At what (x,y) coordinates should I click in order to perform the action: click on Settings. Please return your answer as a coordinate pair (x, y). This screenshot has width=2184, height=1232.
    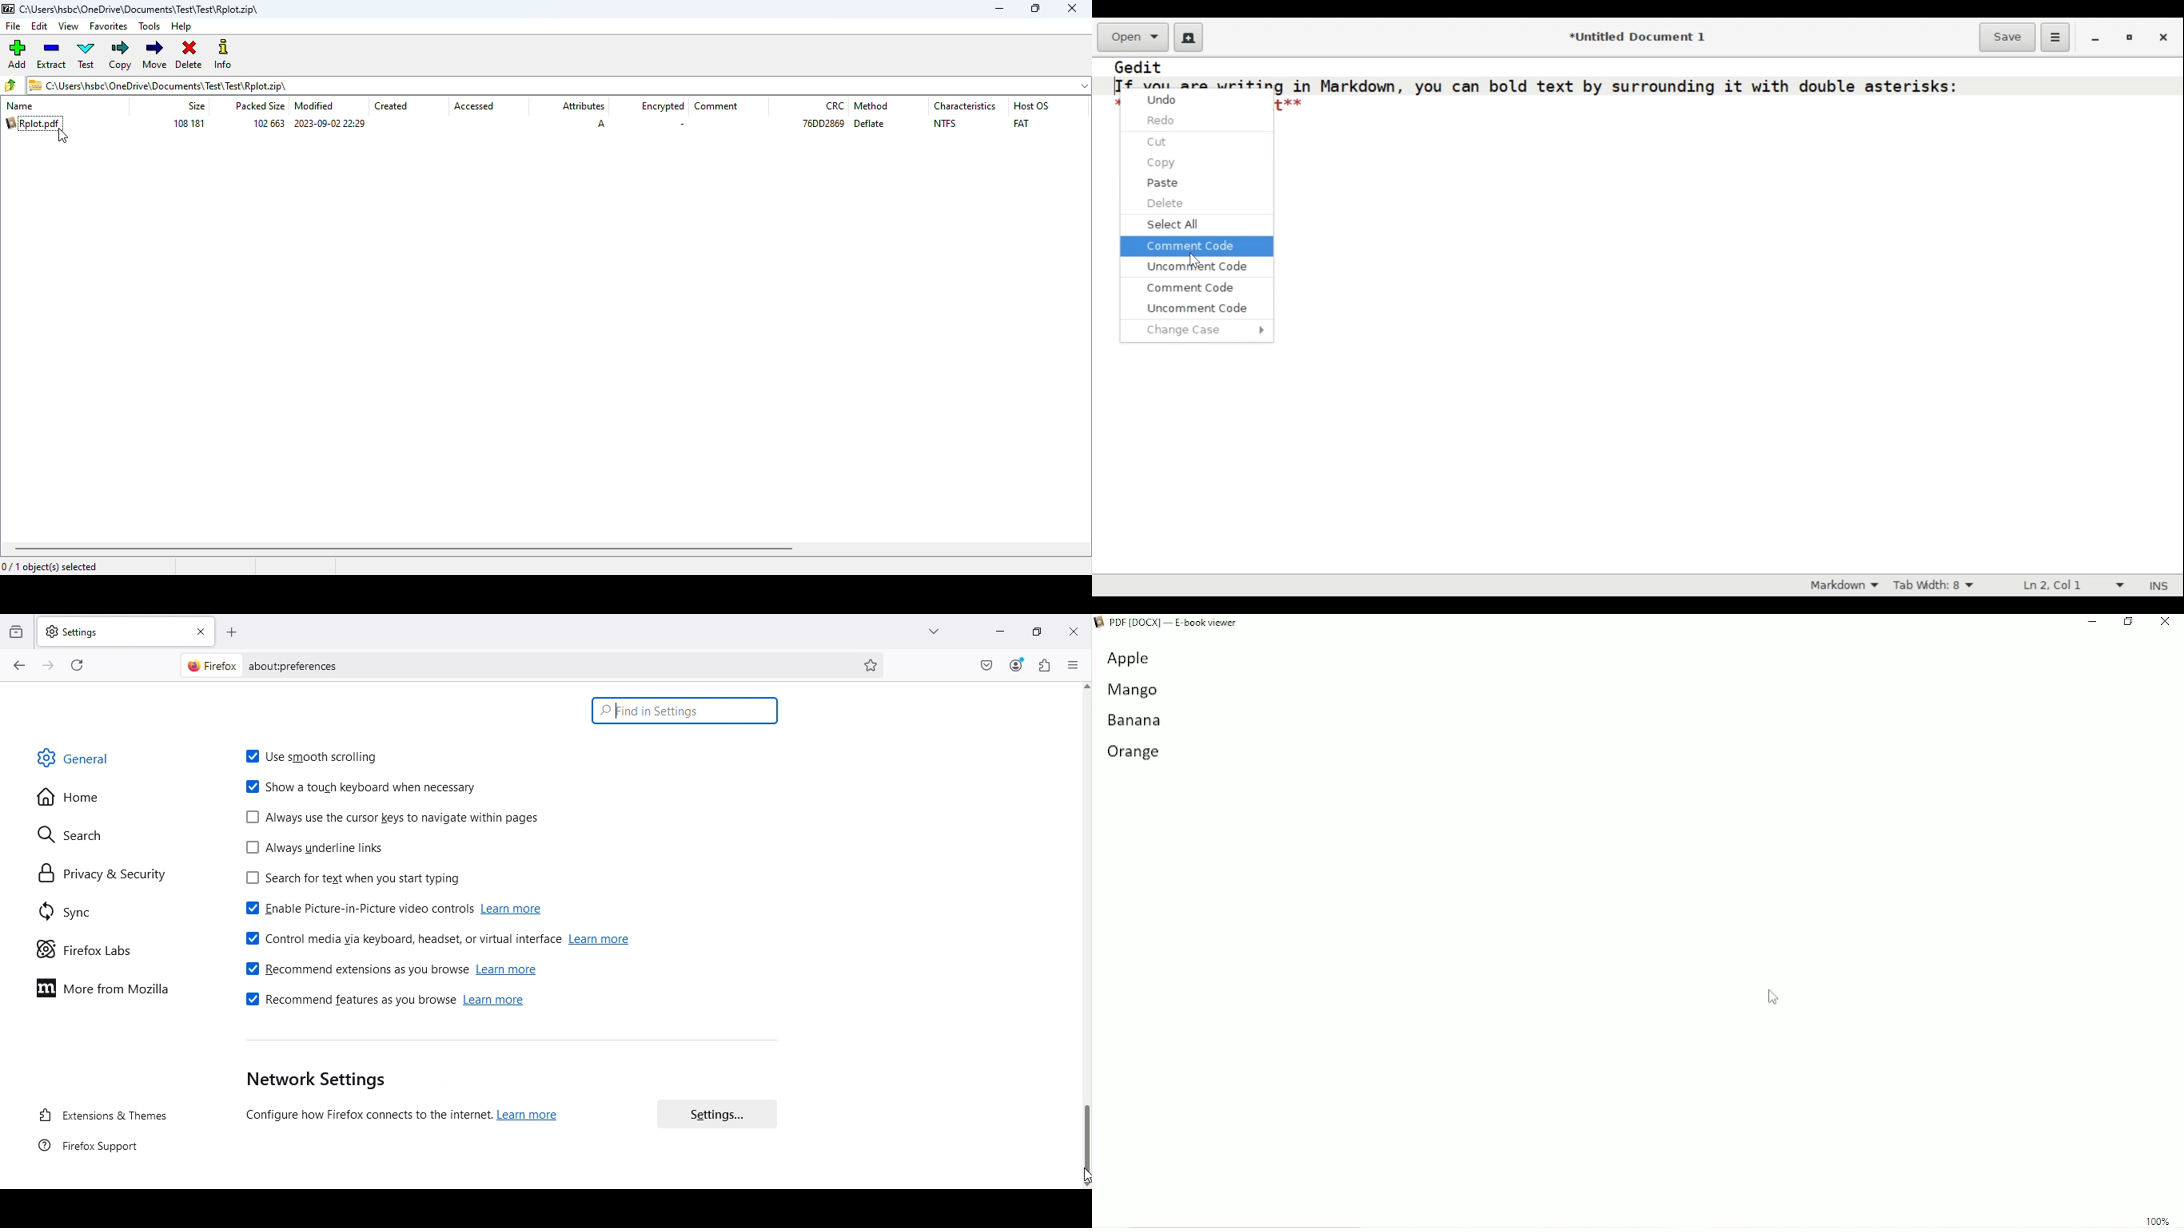
    Looking at the image, I should click on (715, 1114).